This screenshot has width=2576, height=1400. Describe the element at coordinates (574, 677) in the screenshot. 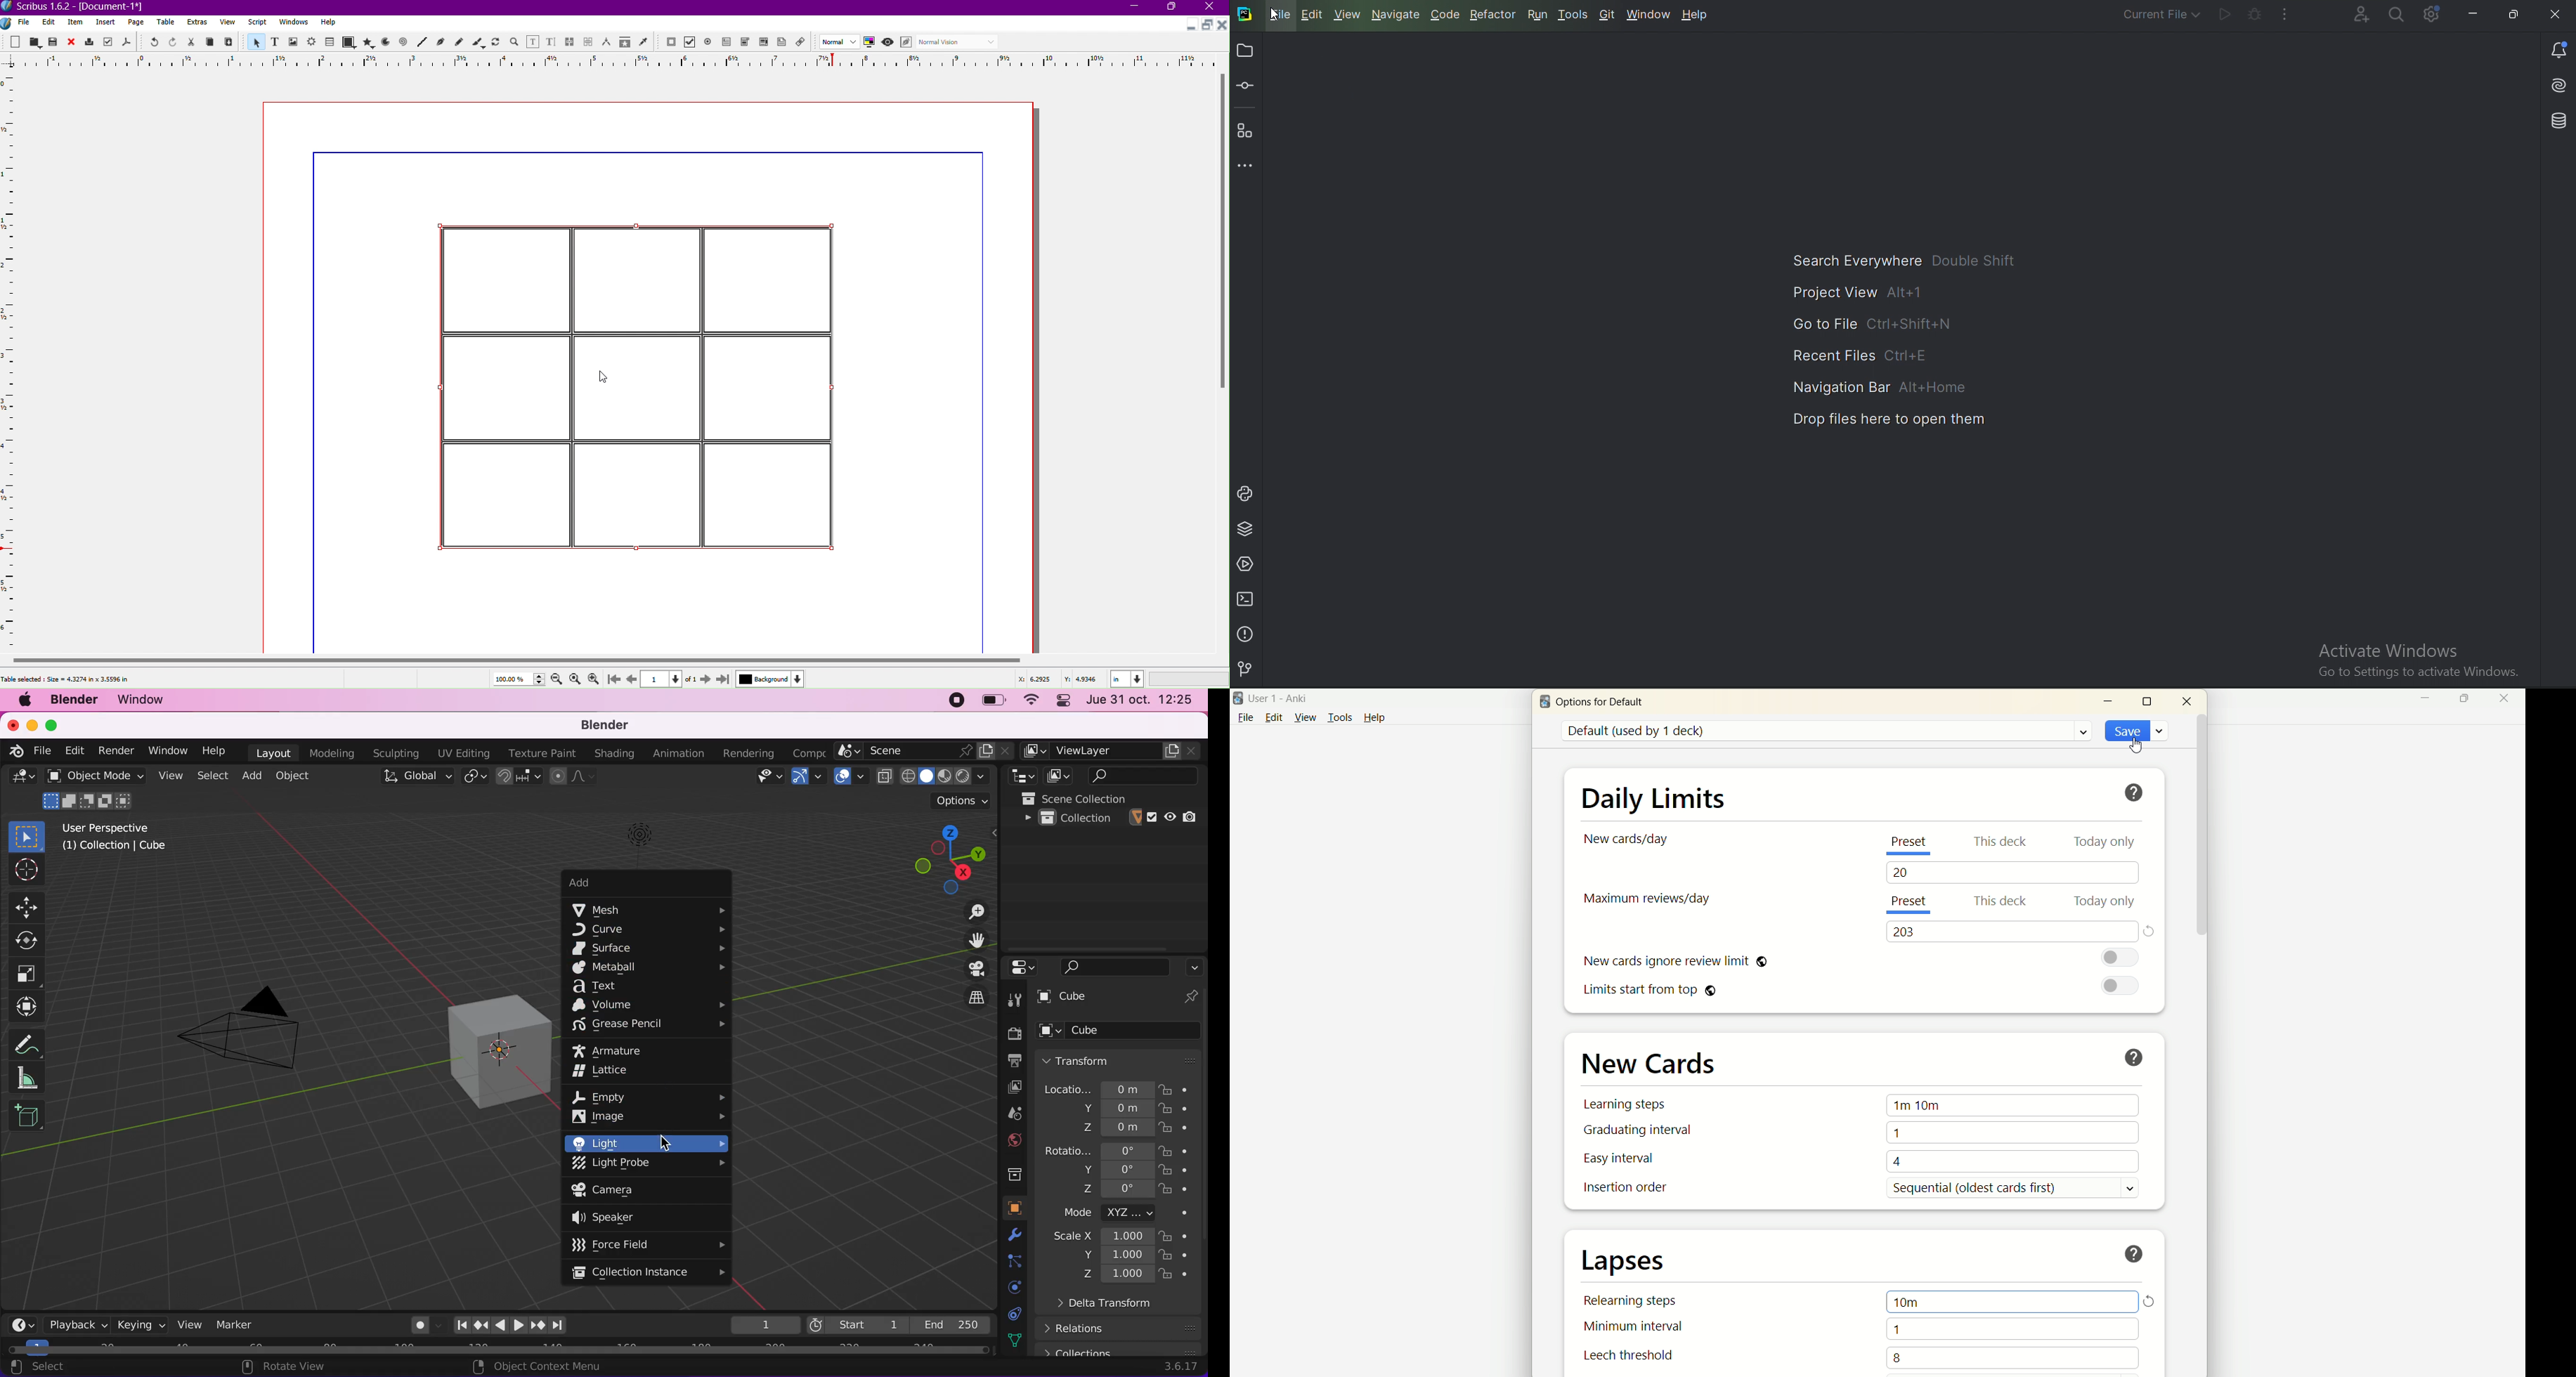

I see `Zoom to 100%` at that location.